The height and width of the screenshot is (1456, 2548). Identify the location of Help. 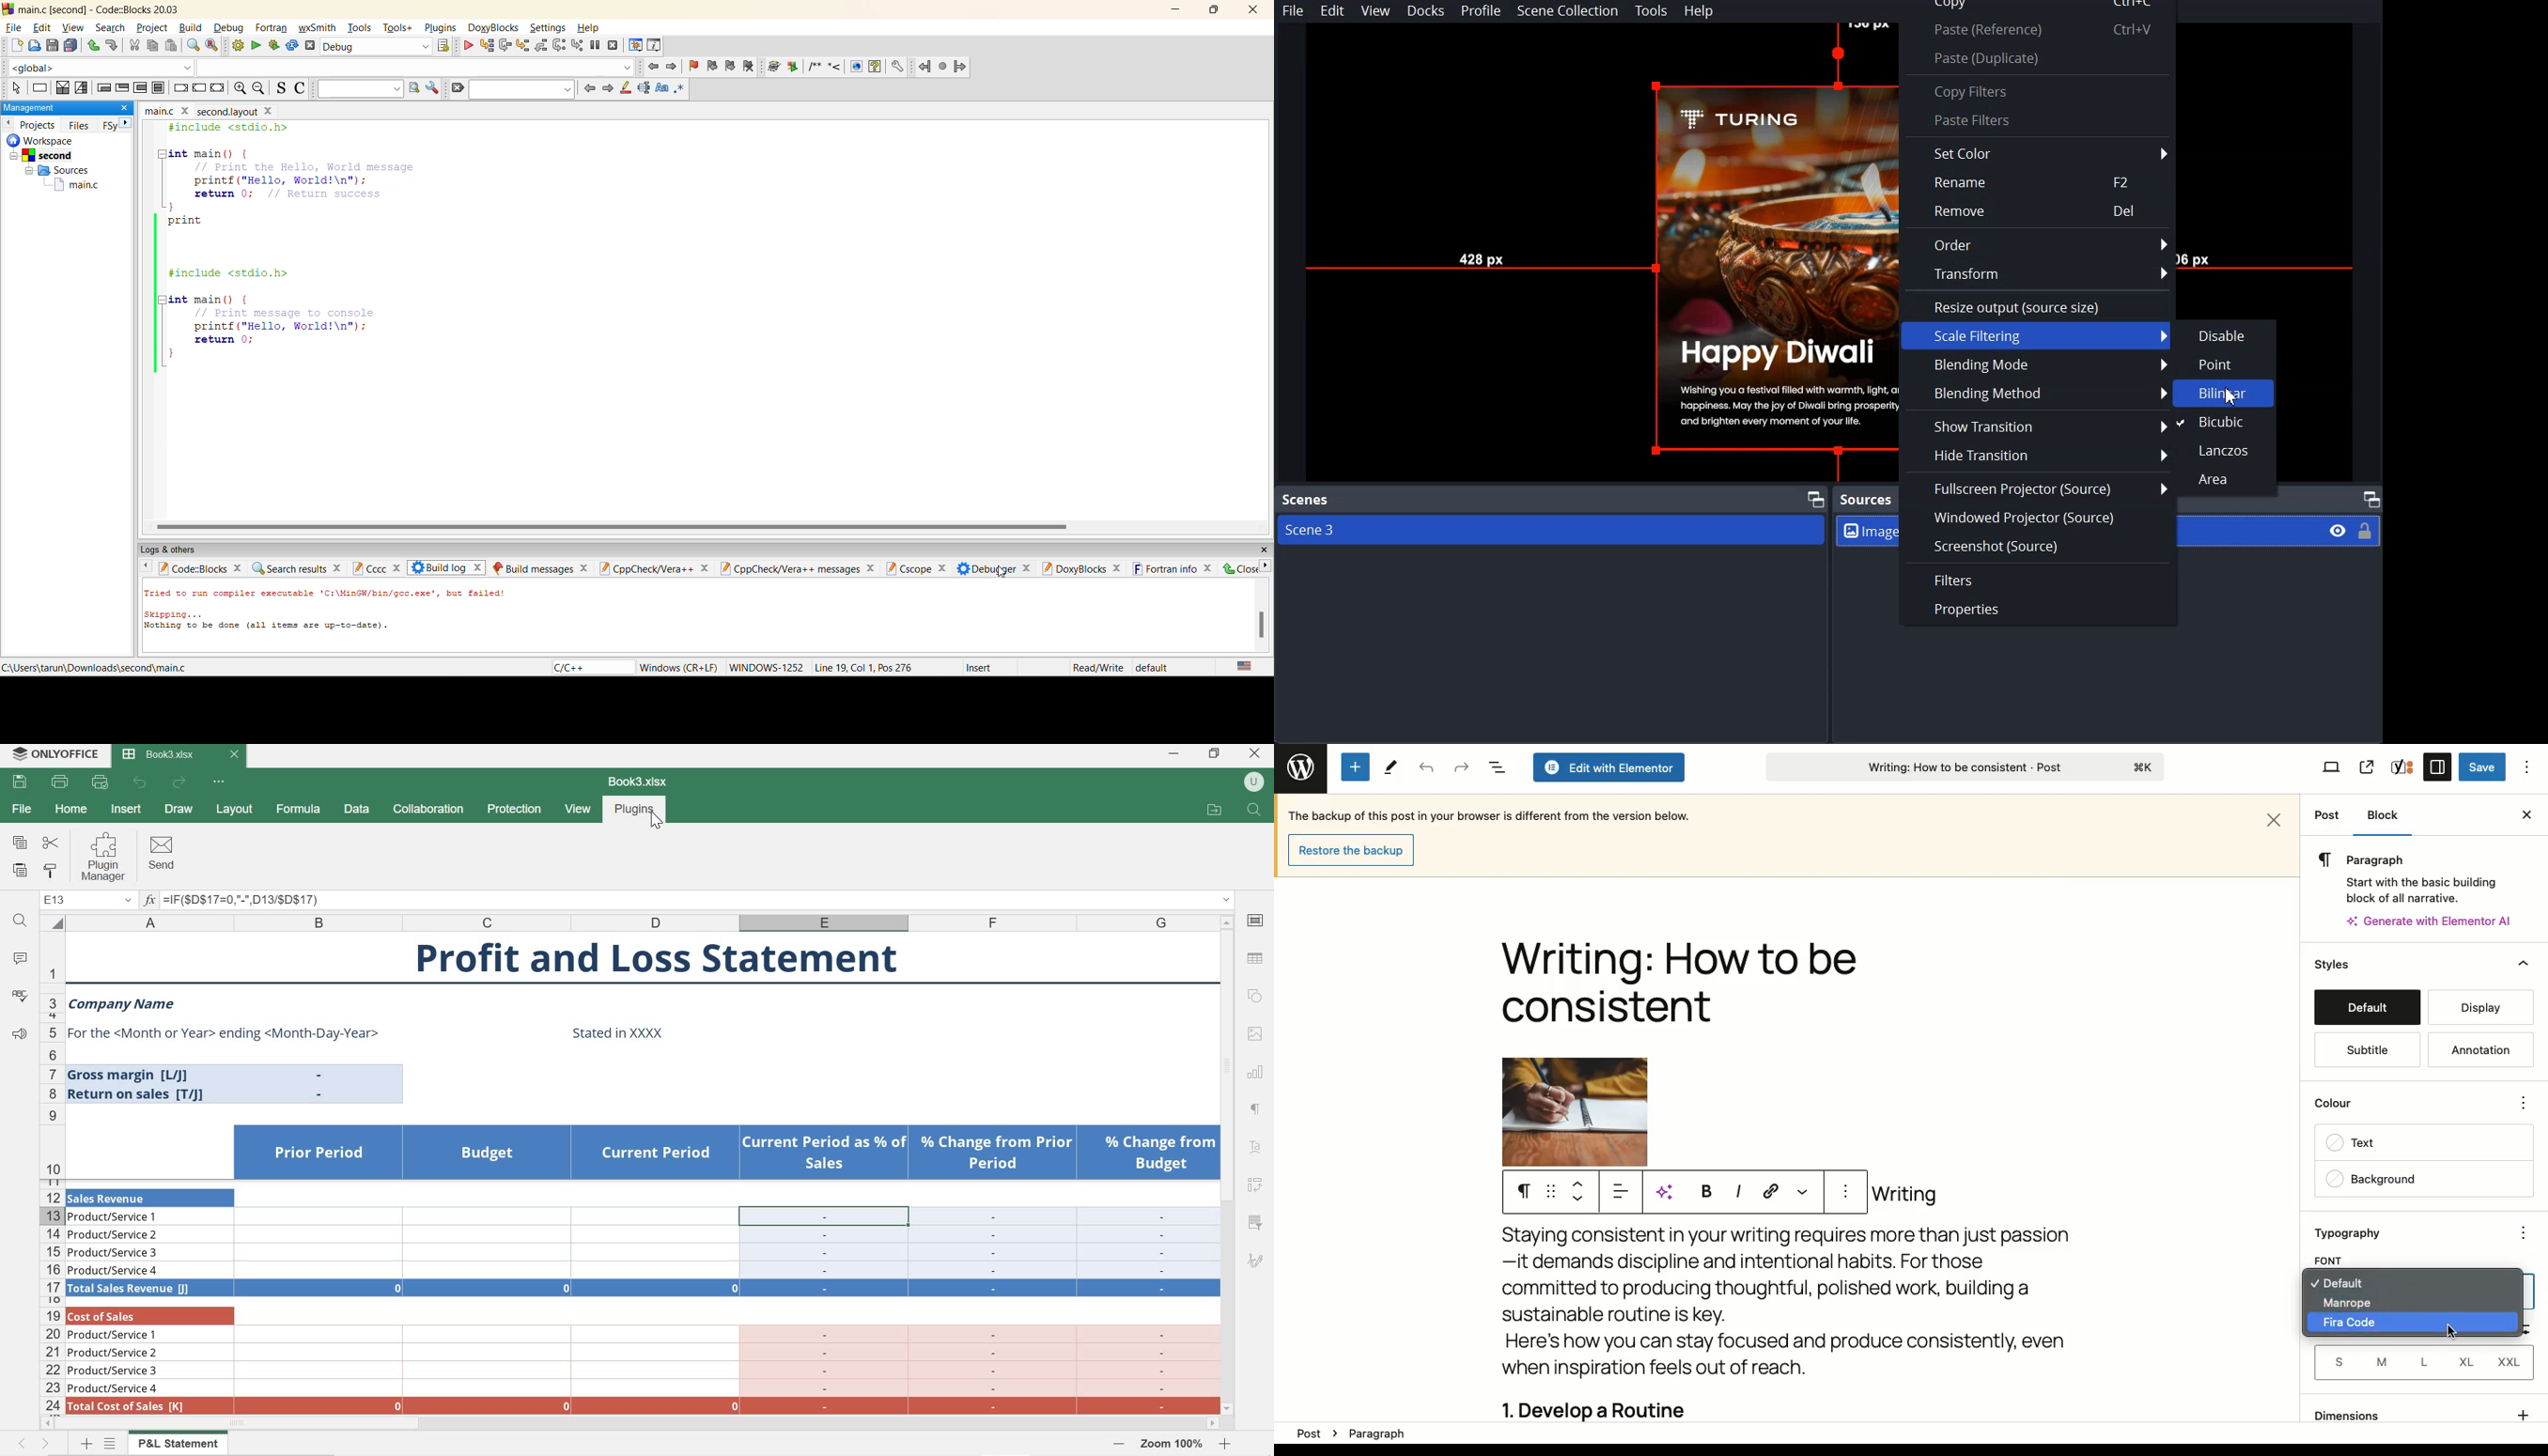
(1699, 11).